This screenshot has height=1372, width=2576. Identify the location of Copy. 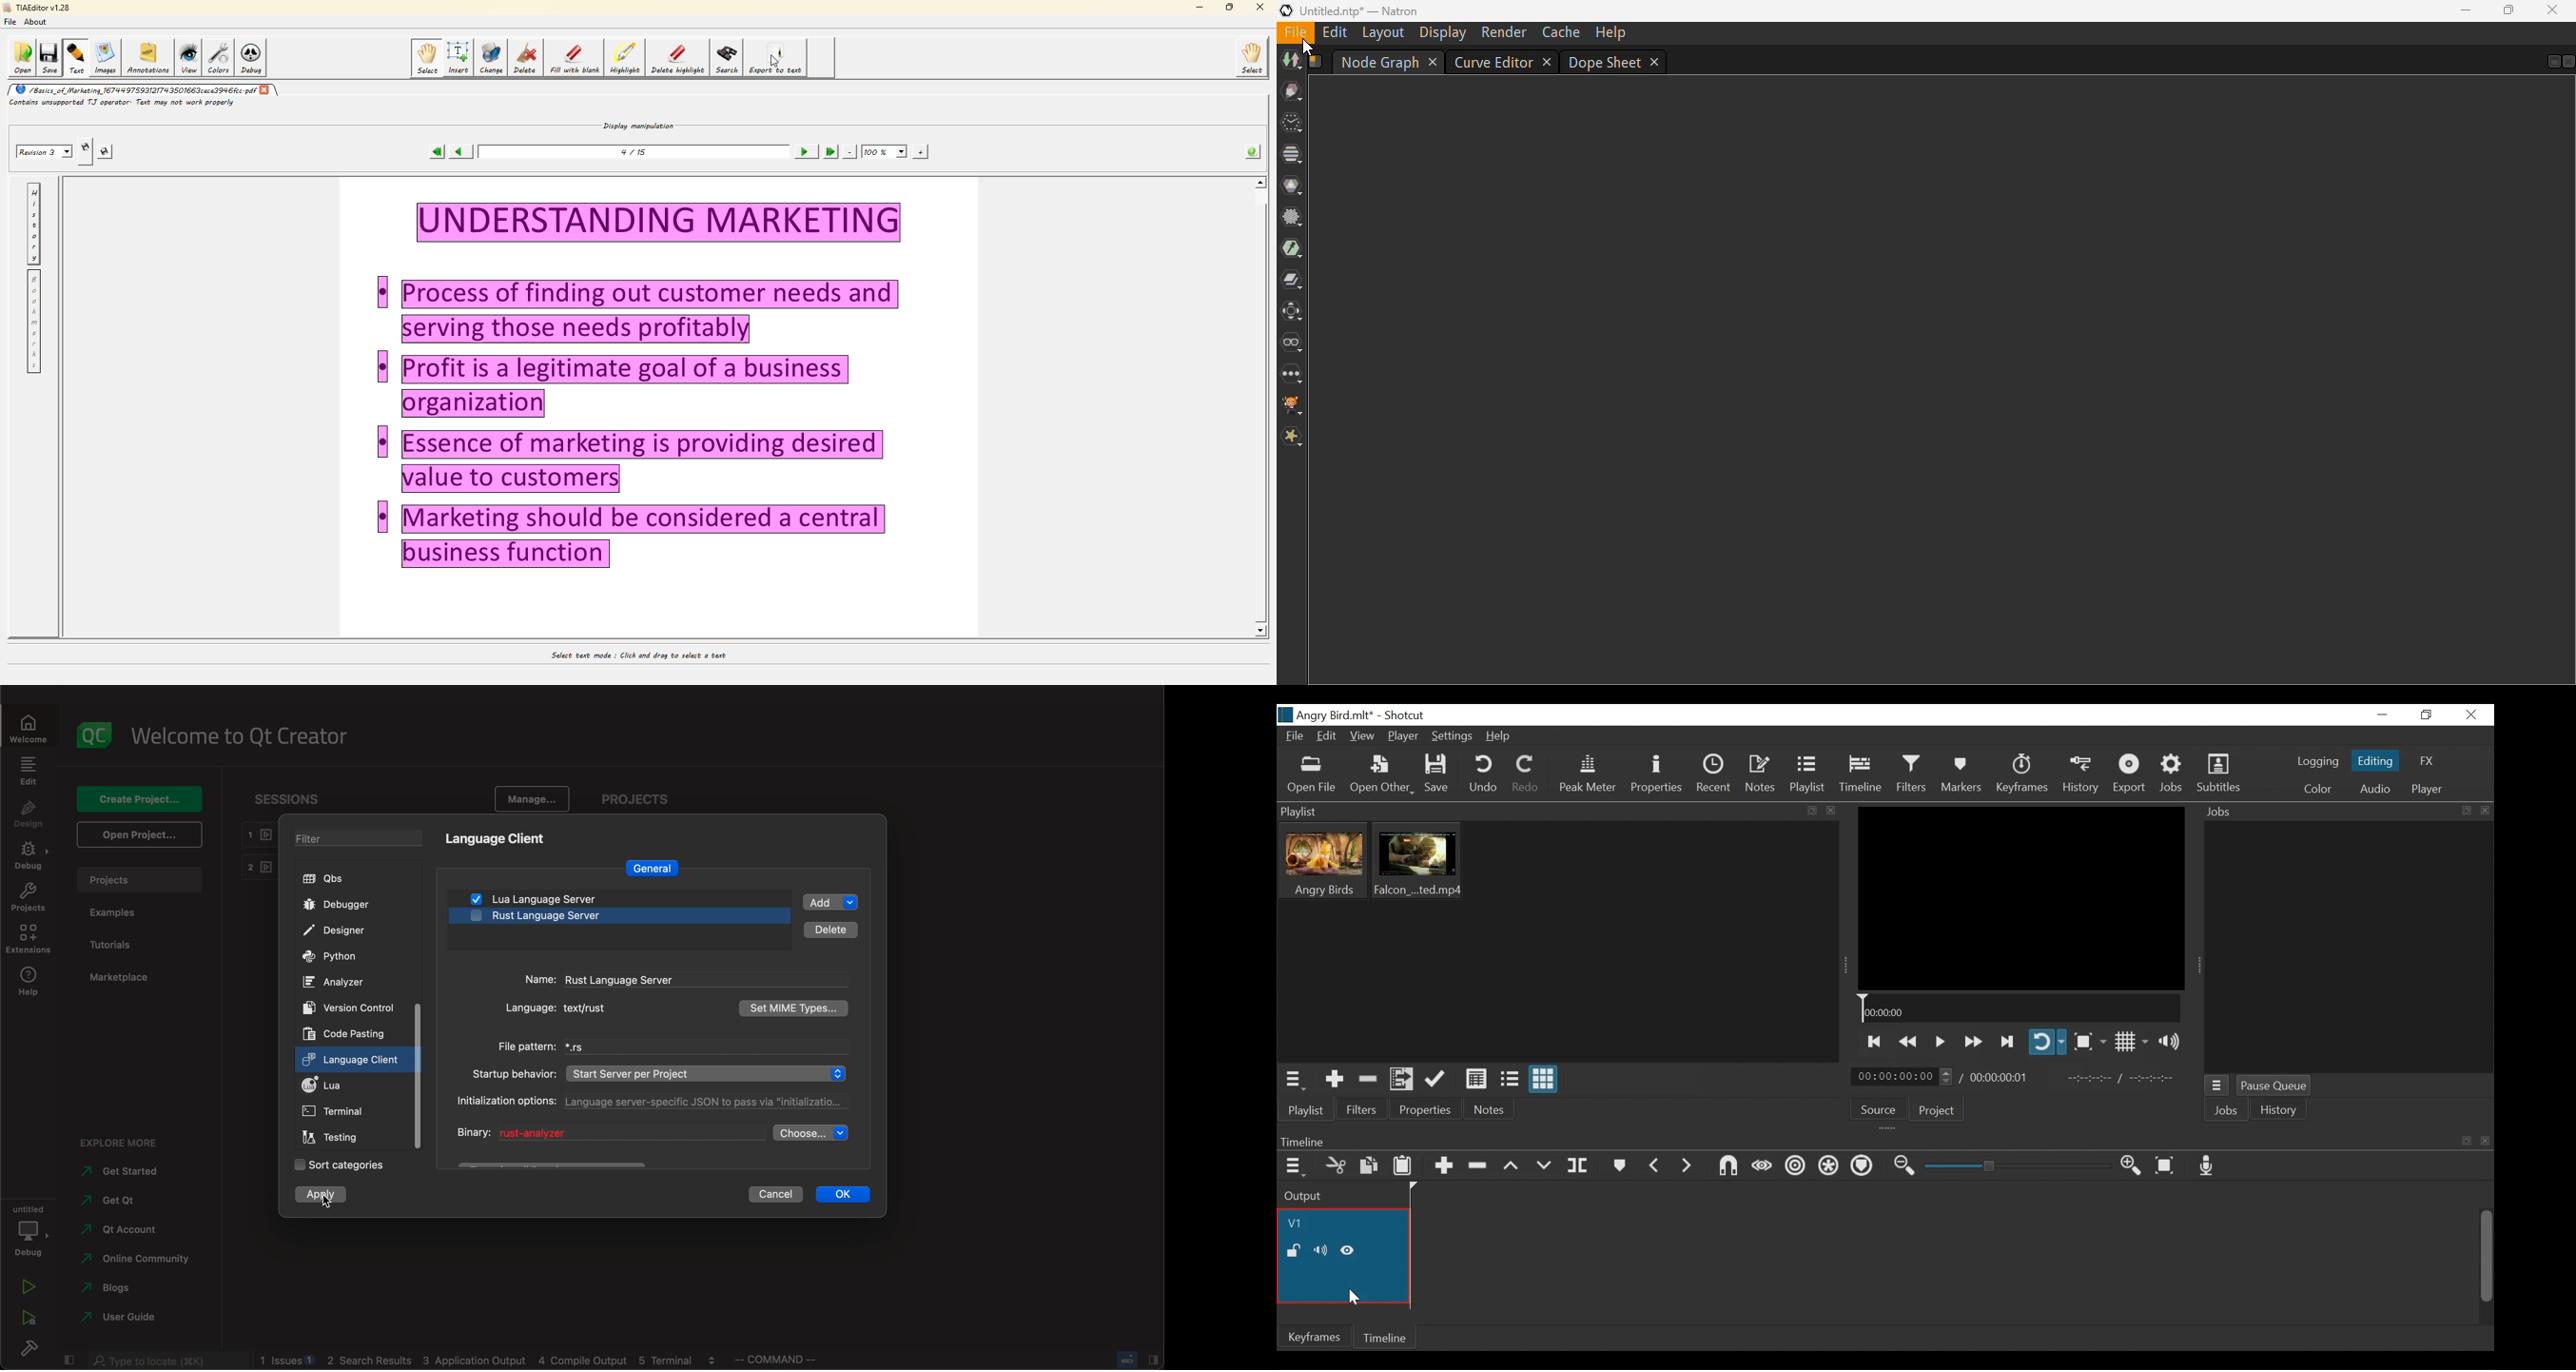
(1369, 1166).